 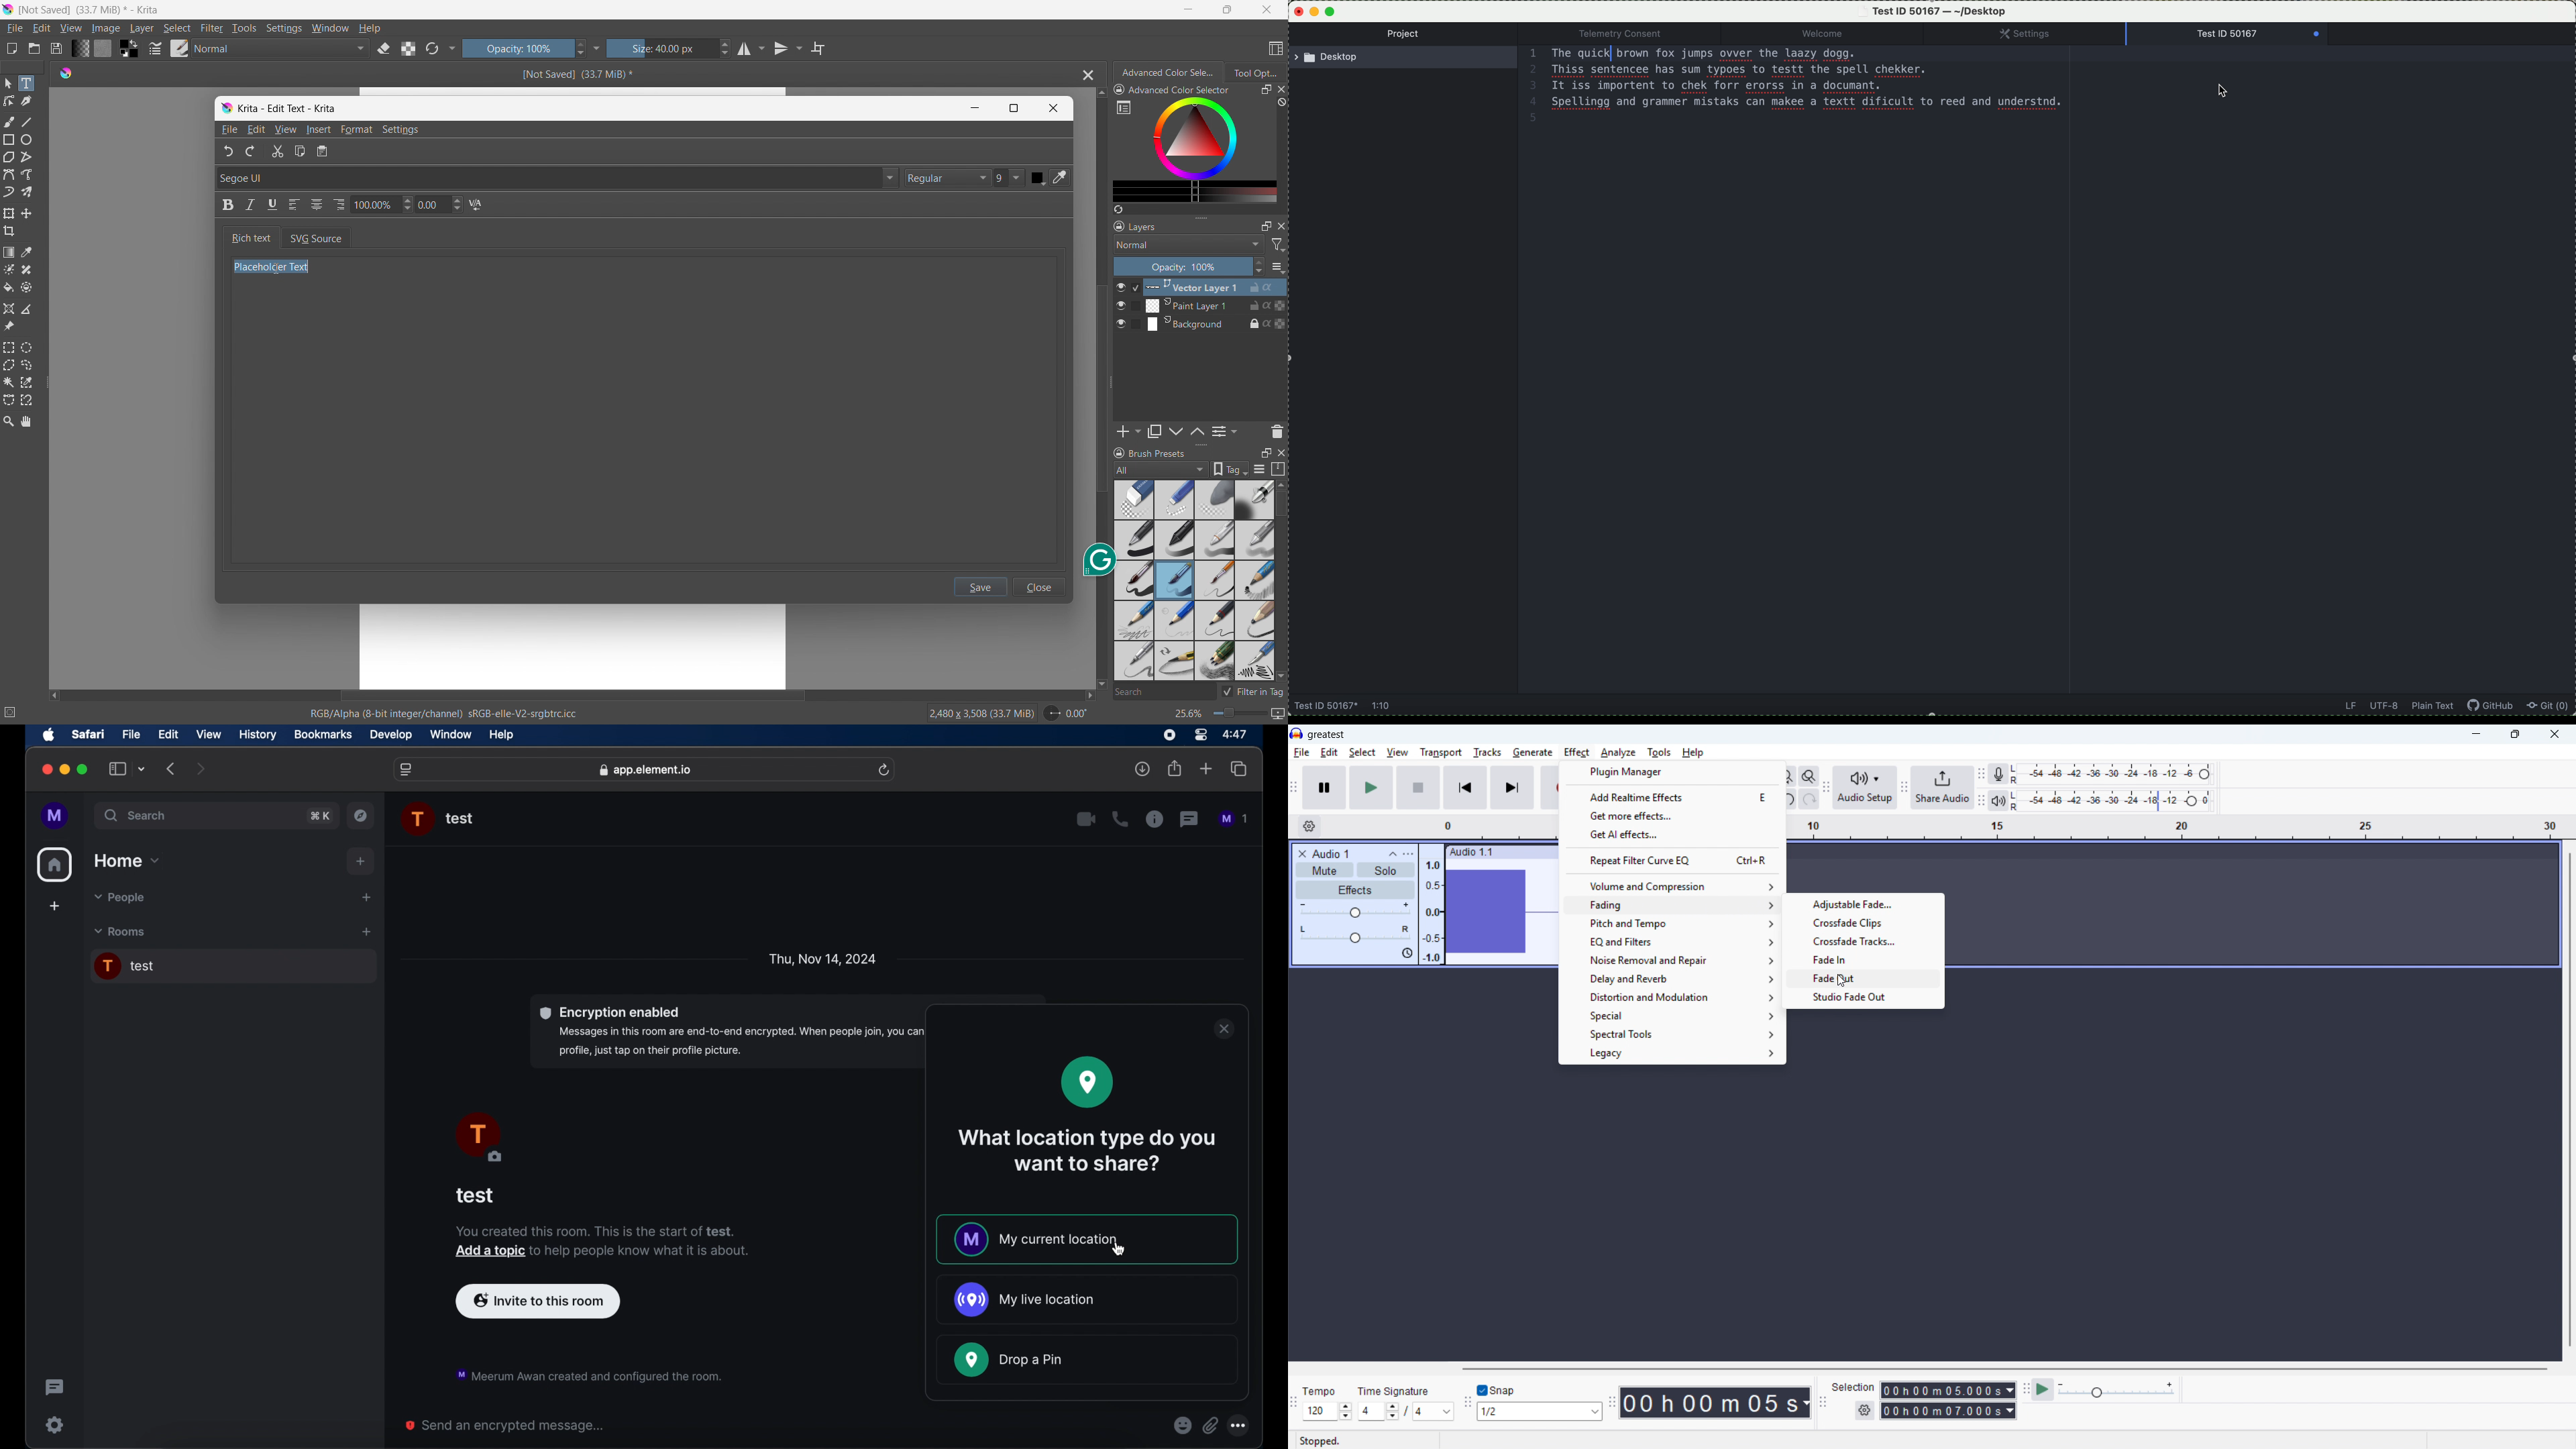 What do you see at coordinates (408, 49) in the screenshot?
I see `preserve alpha` at bounding box center [408, 49].